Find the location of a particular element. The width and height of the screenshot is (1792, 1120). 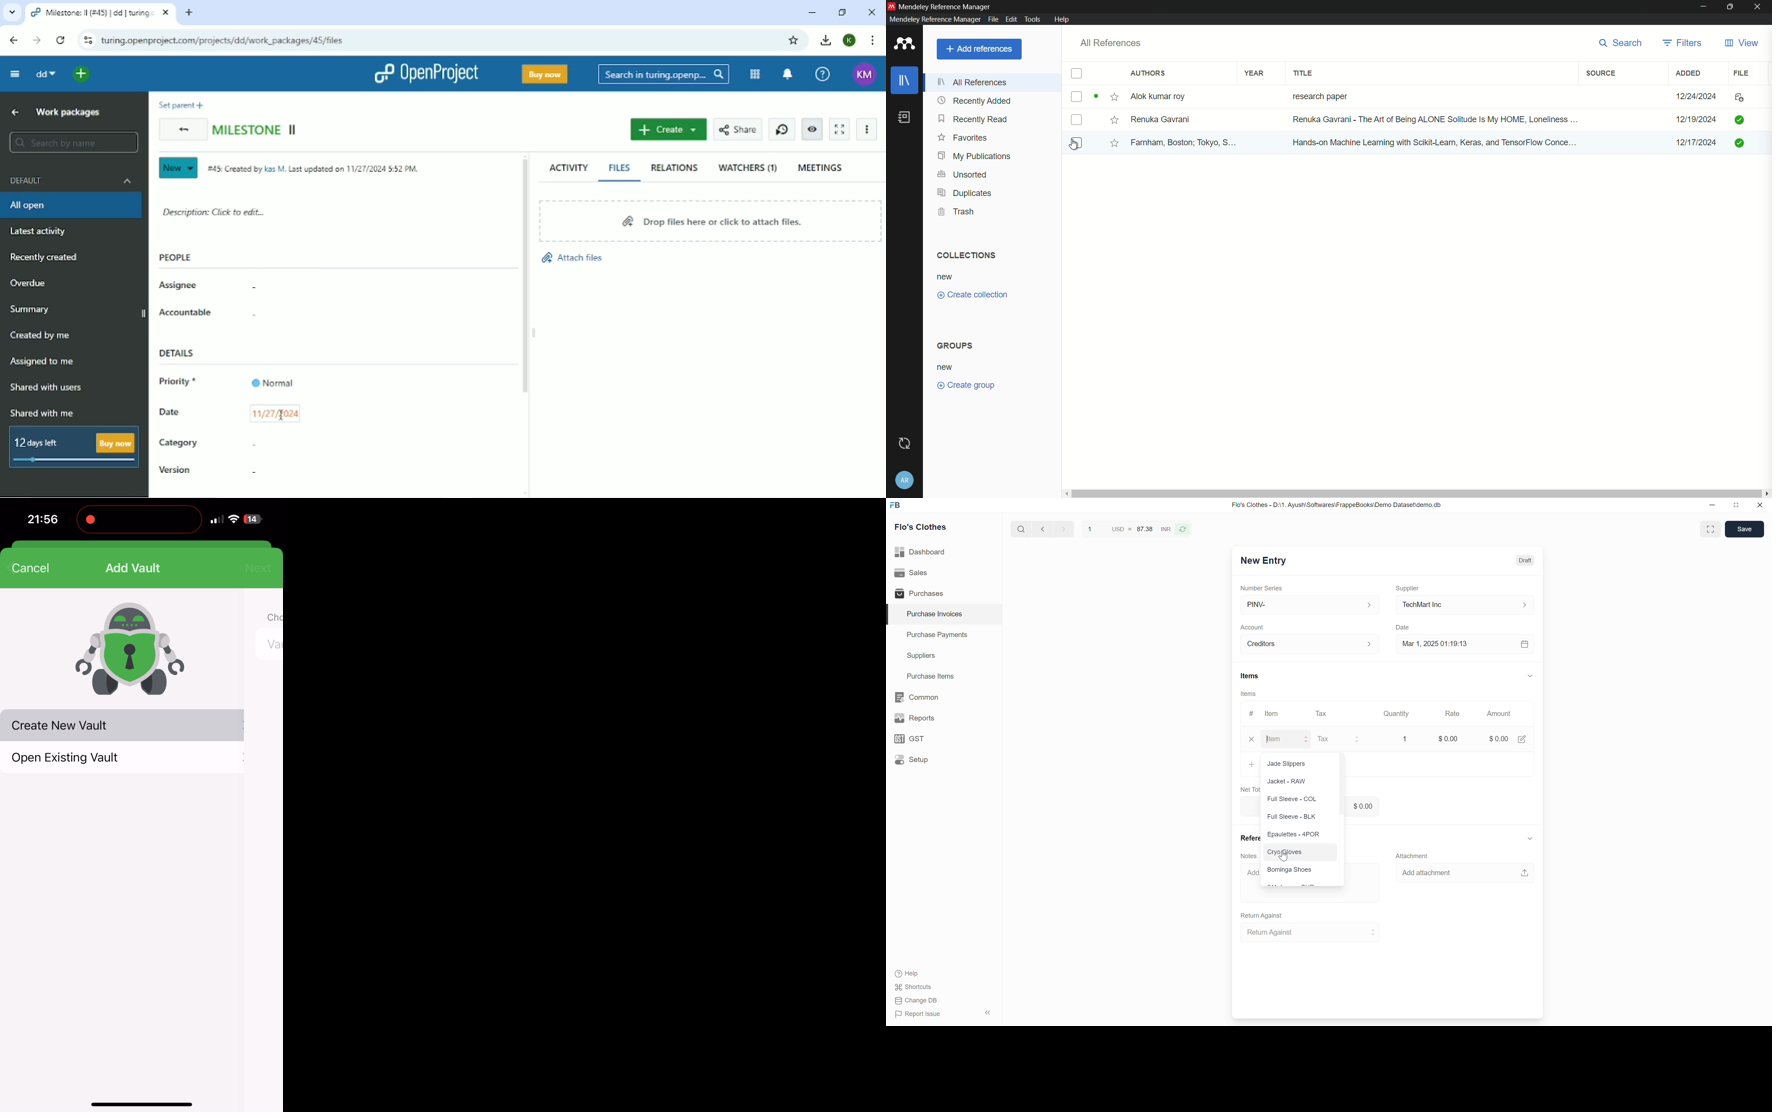

Recently created is located at coordinates (44, 257).